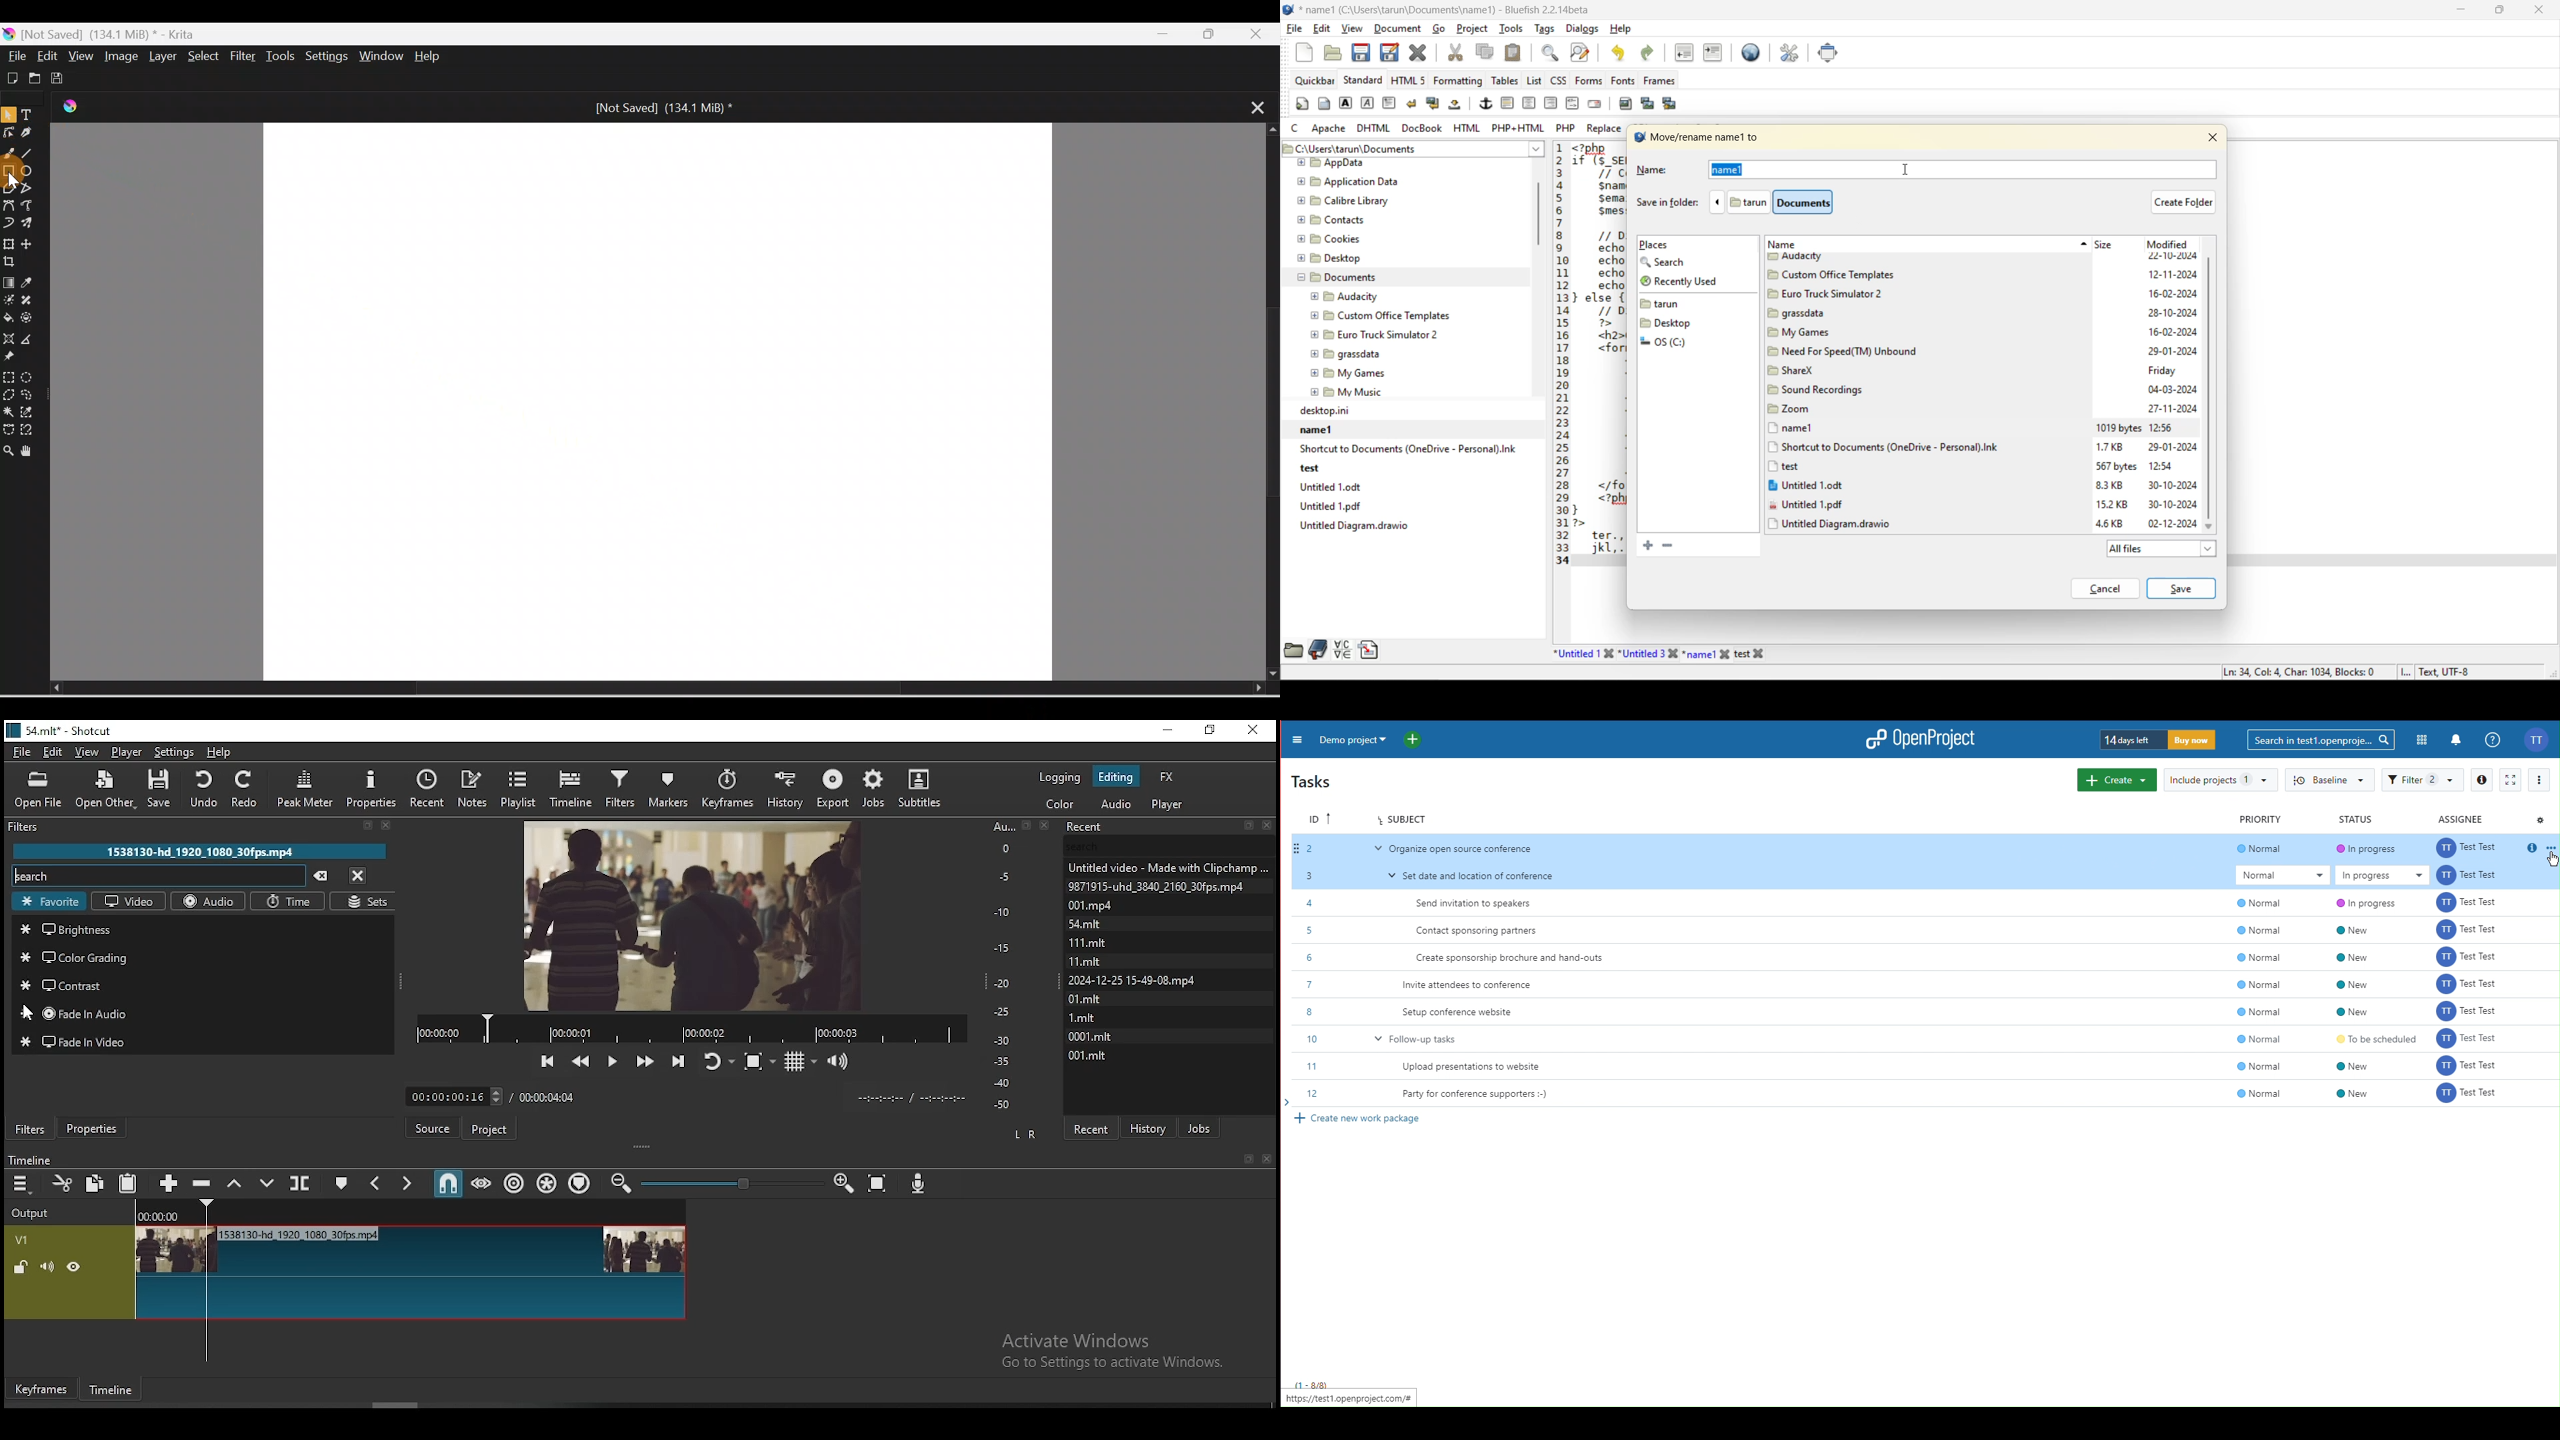 The height and width of the screenshot is (1456, 2576). Describe the element at coordinates (435, 1129) in the screenshot. I see `source` at that location.